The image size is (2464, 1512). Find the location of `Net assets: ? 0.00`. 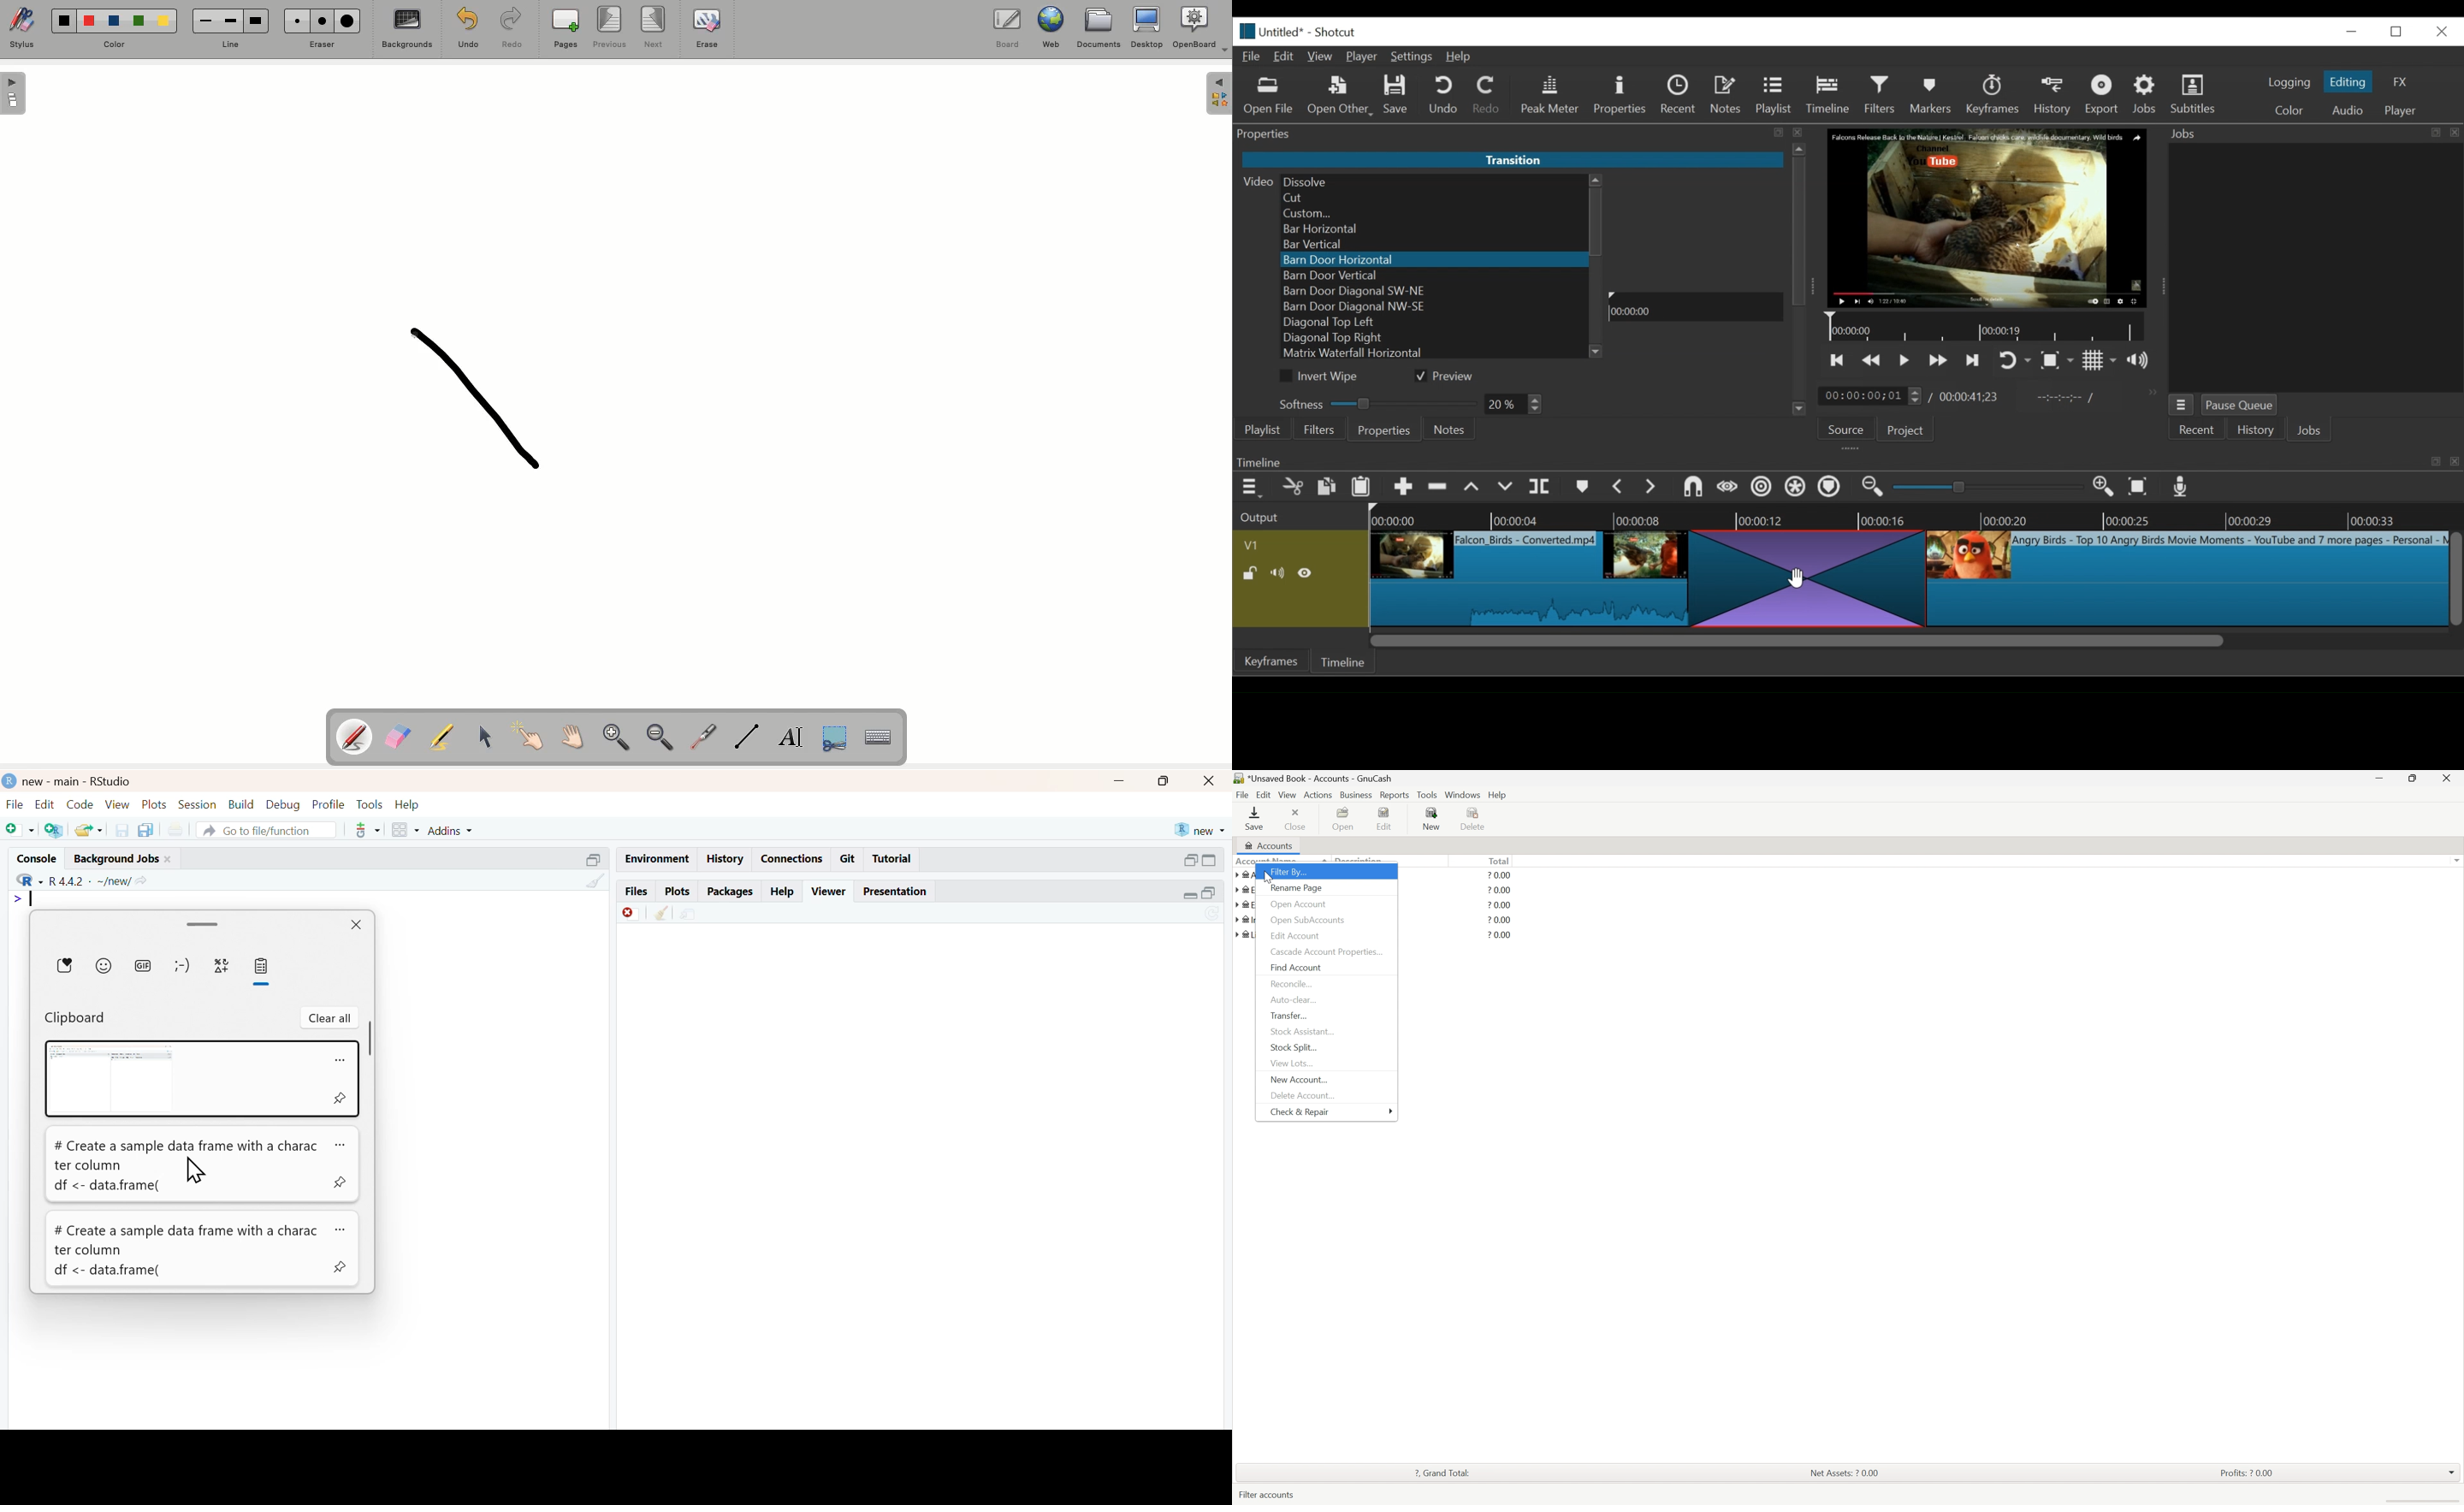

Net assets: ? 0.00 is located at coordinates (1844, 1474).